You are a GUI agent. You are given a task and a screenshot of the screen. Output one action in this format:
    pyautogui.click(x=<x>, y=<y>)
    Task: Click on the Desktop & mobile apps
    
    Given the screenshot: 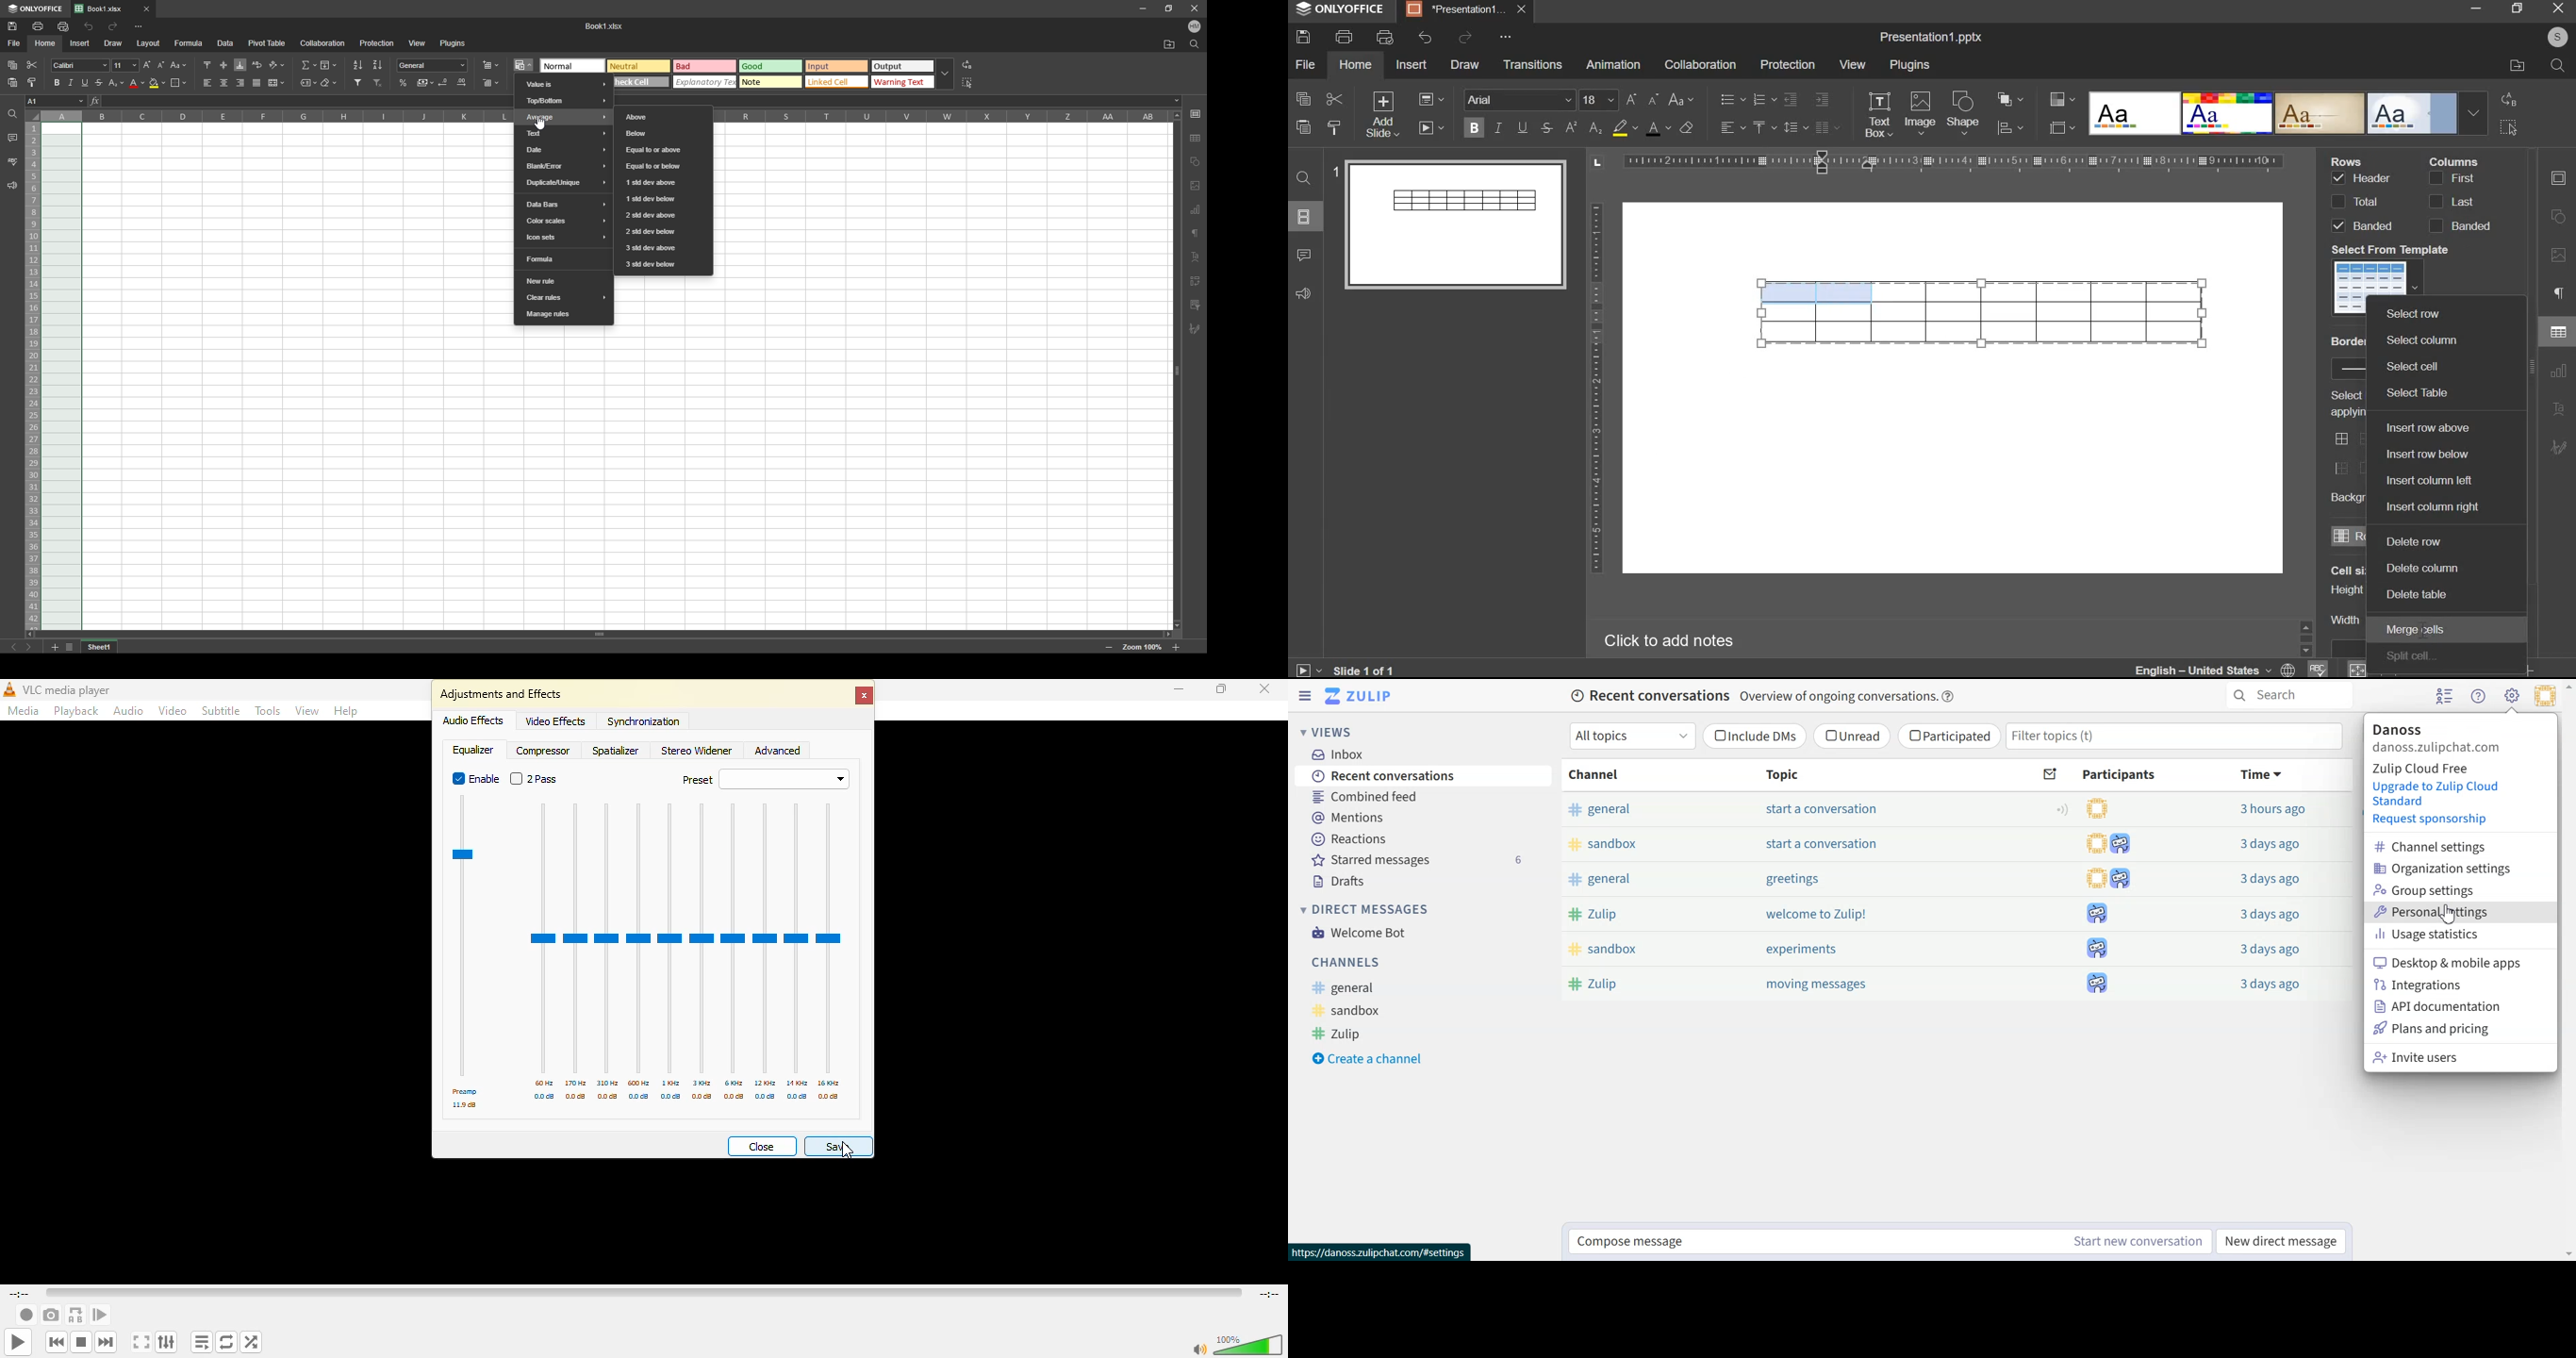 What is the action you would take?
    pyautogui.click(x=2461, y=961)
    